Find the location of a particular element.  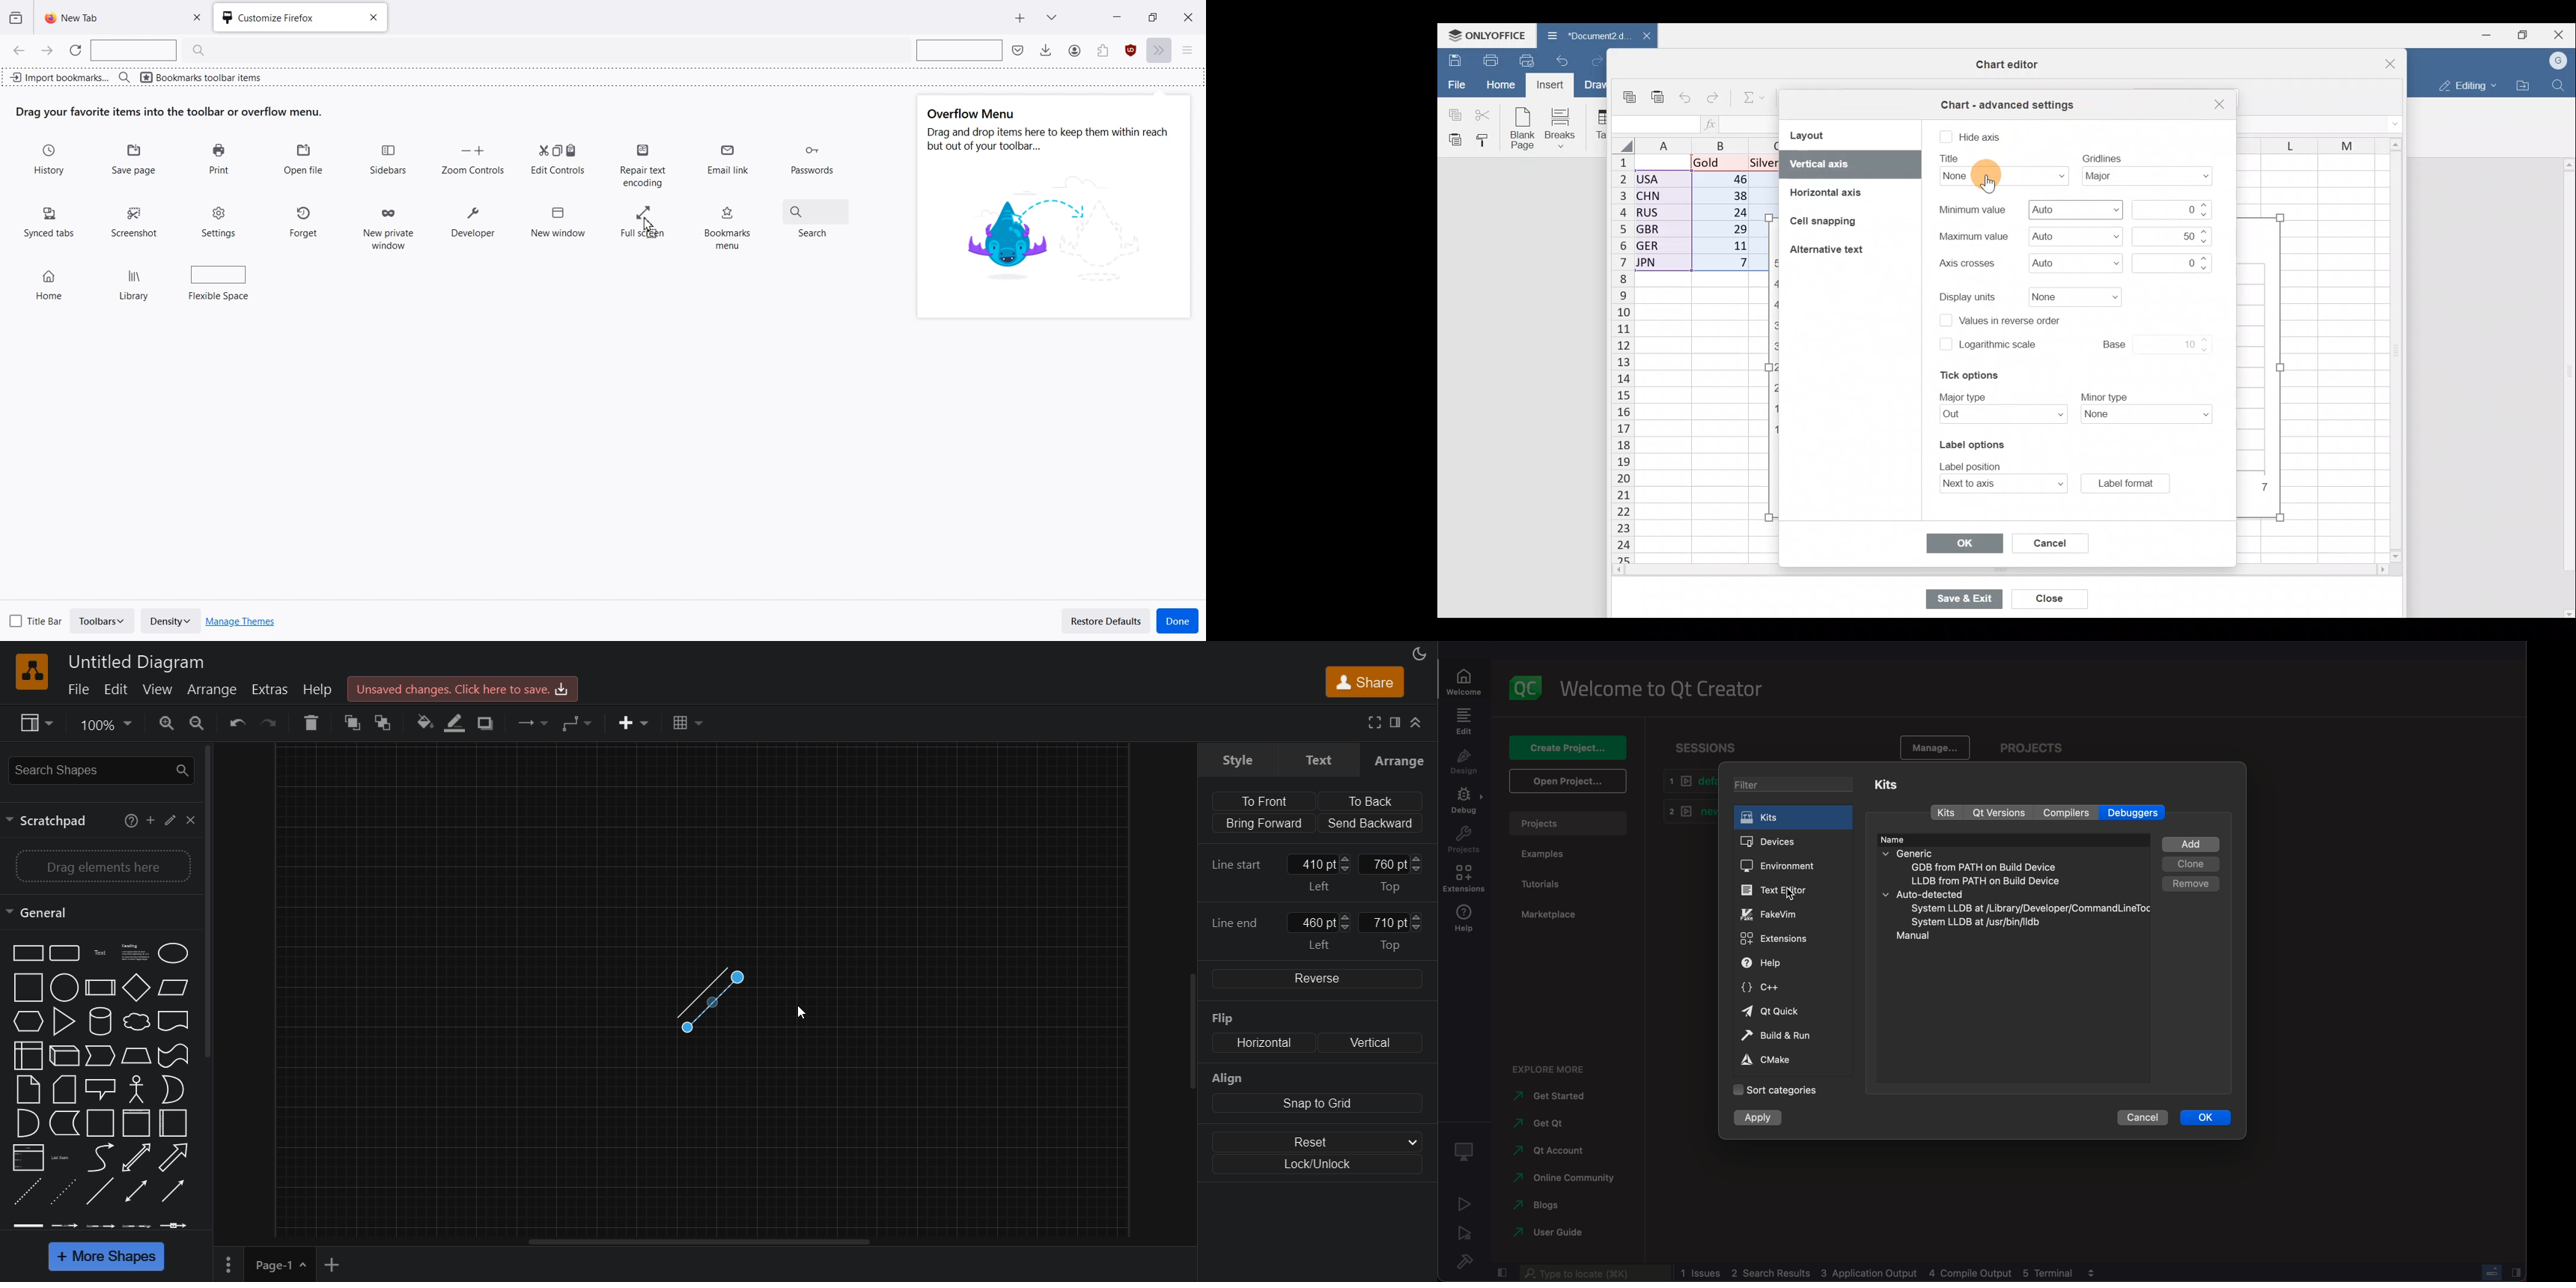

view is located at coordinates (162, 689).